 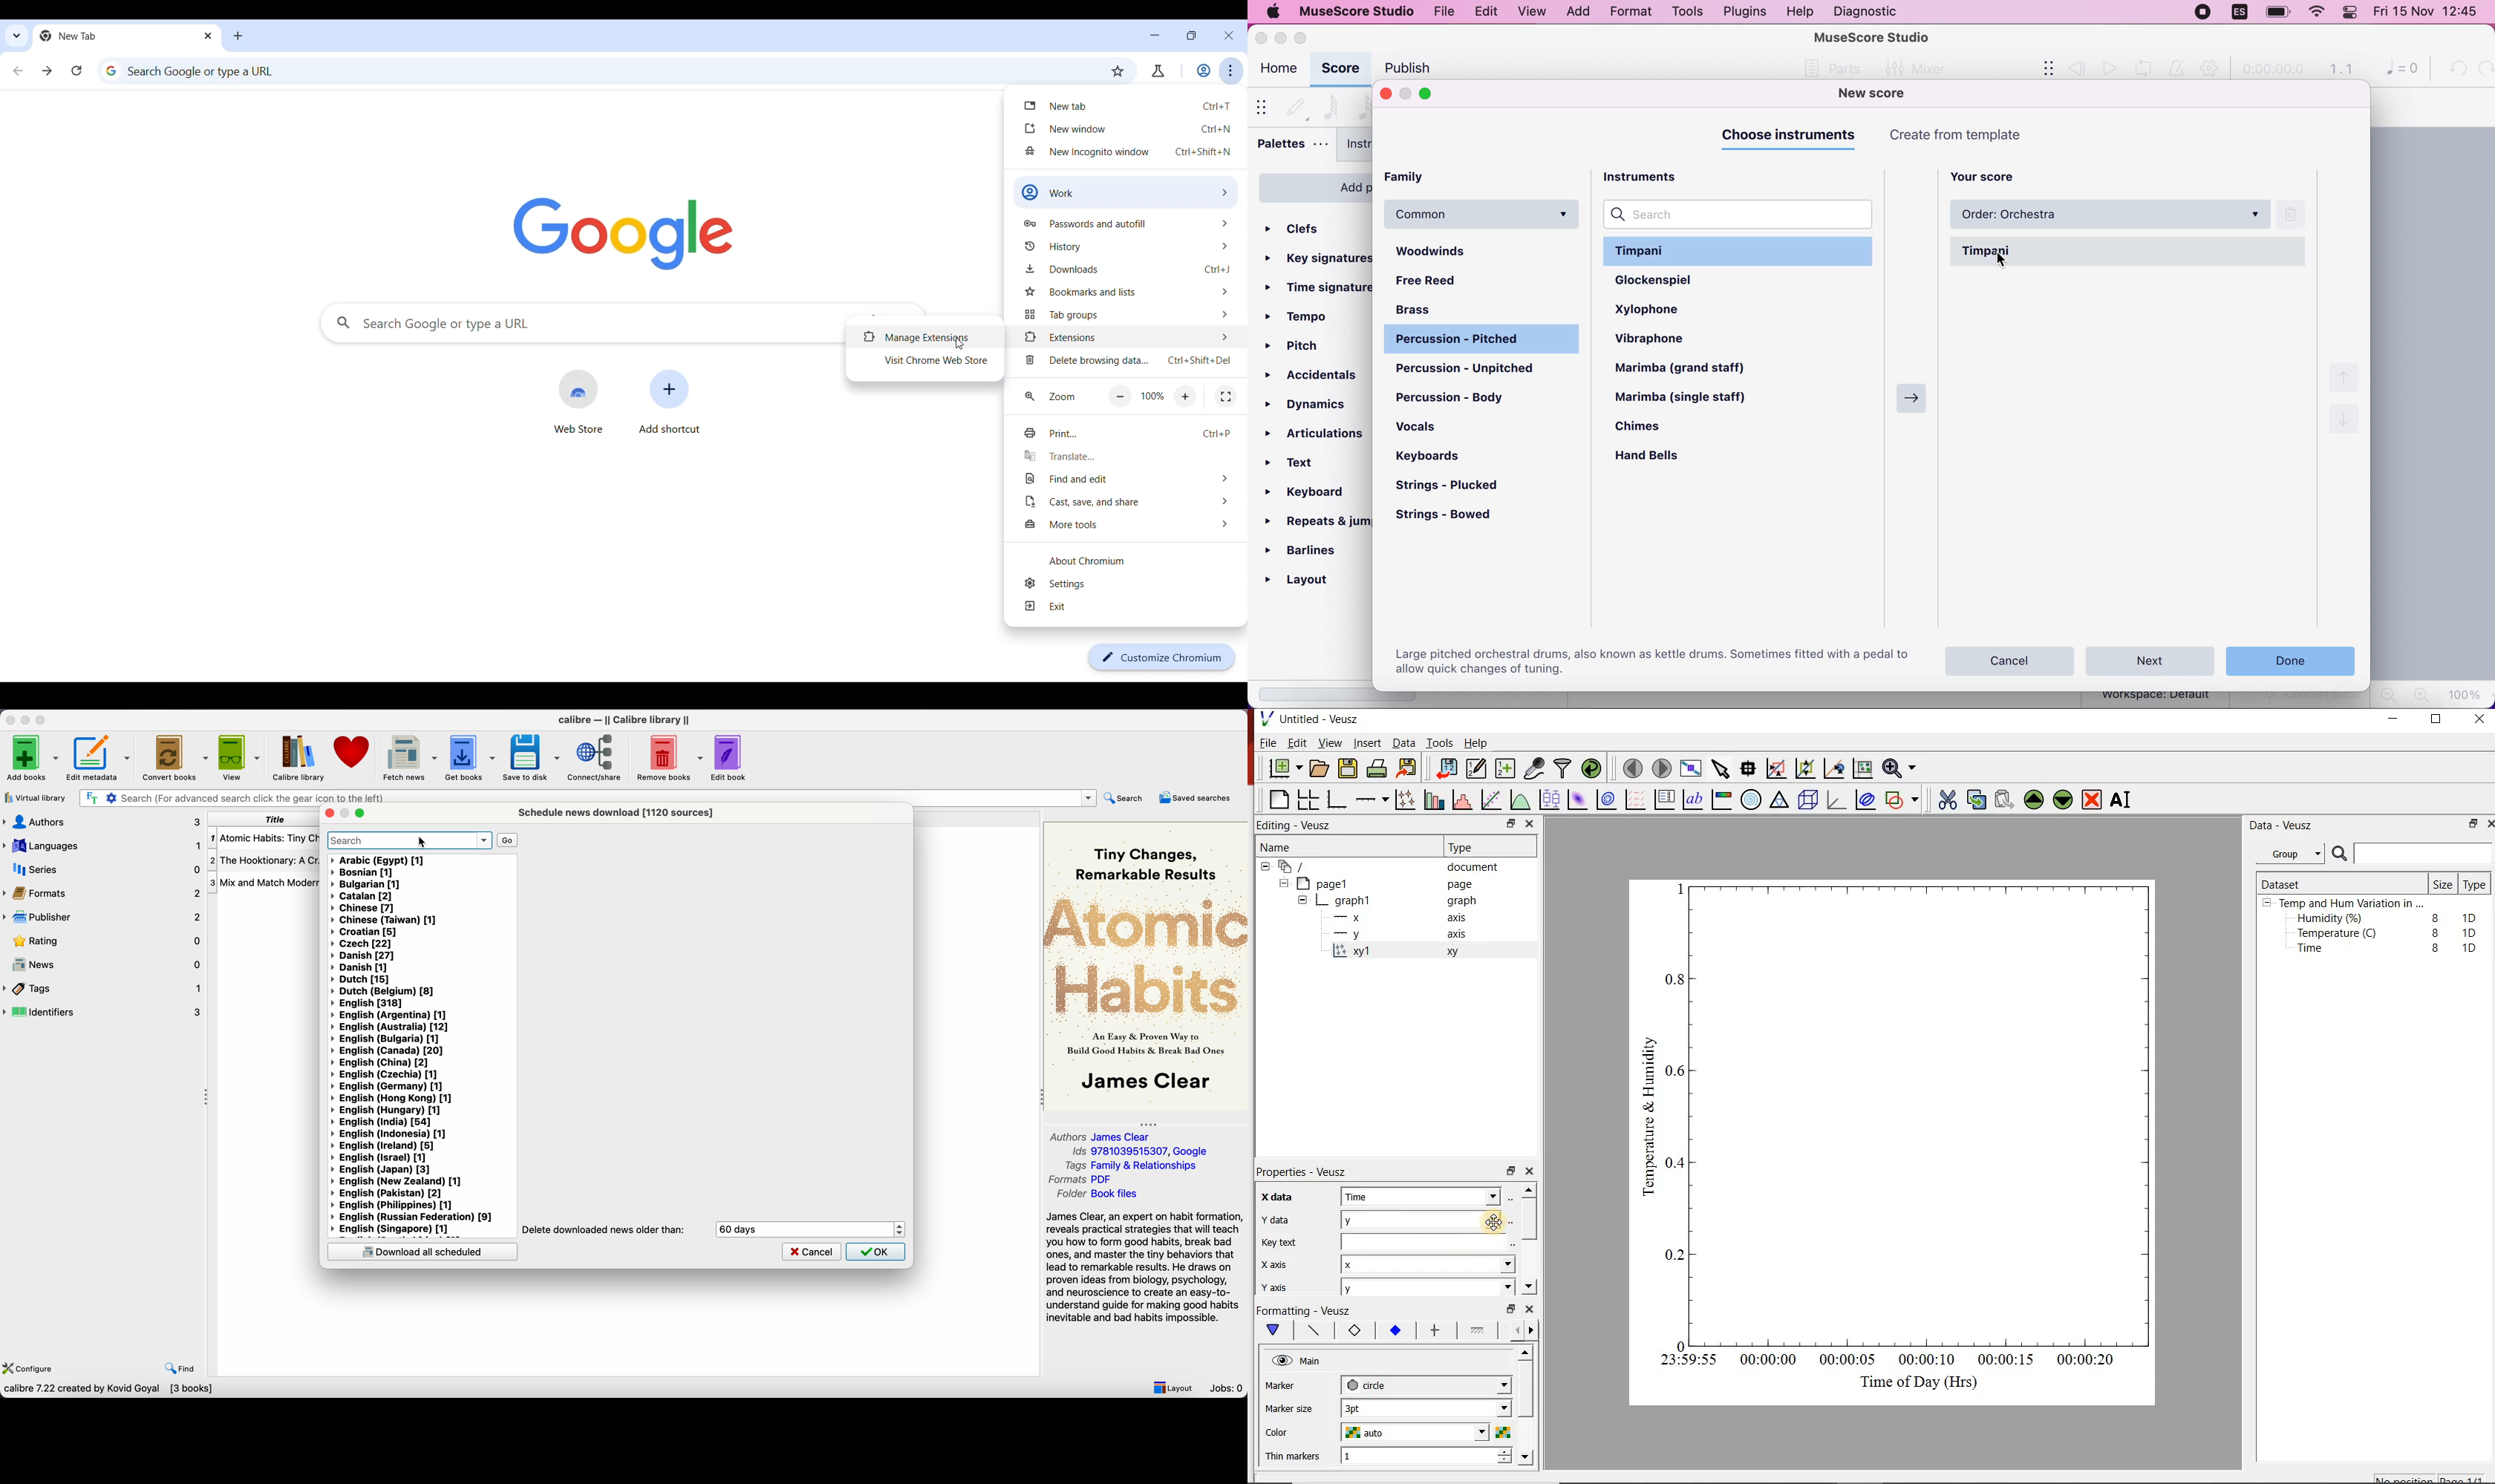 What do you see at coordinates (1478, 867) in the screenshot?
I see `document` at bounding box center [1478, 867].